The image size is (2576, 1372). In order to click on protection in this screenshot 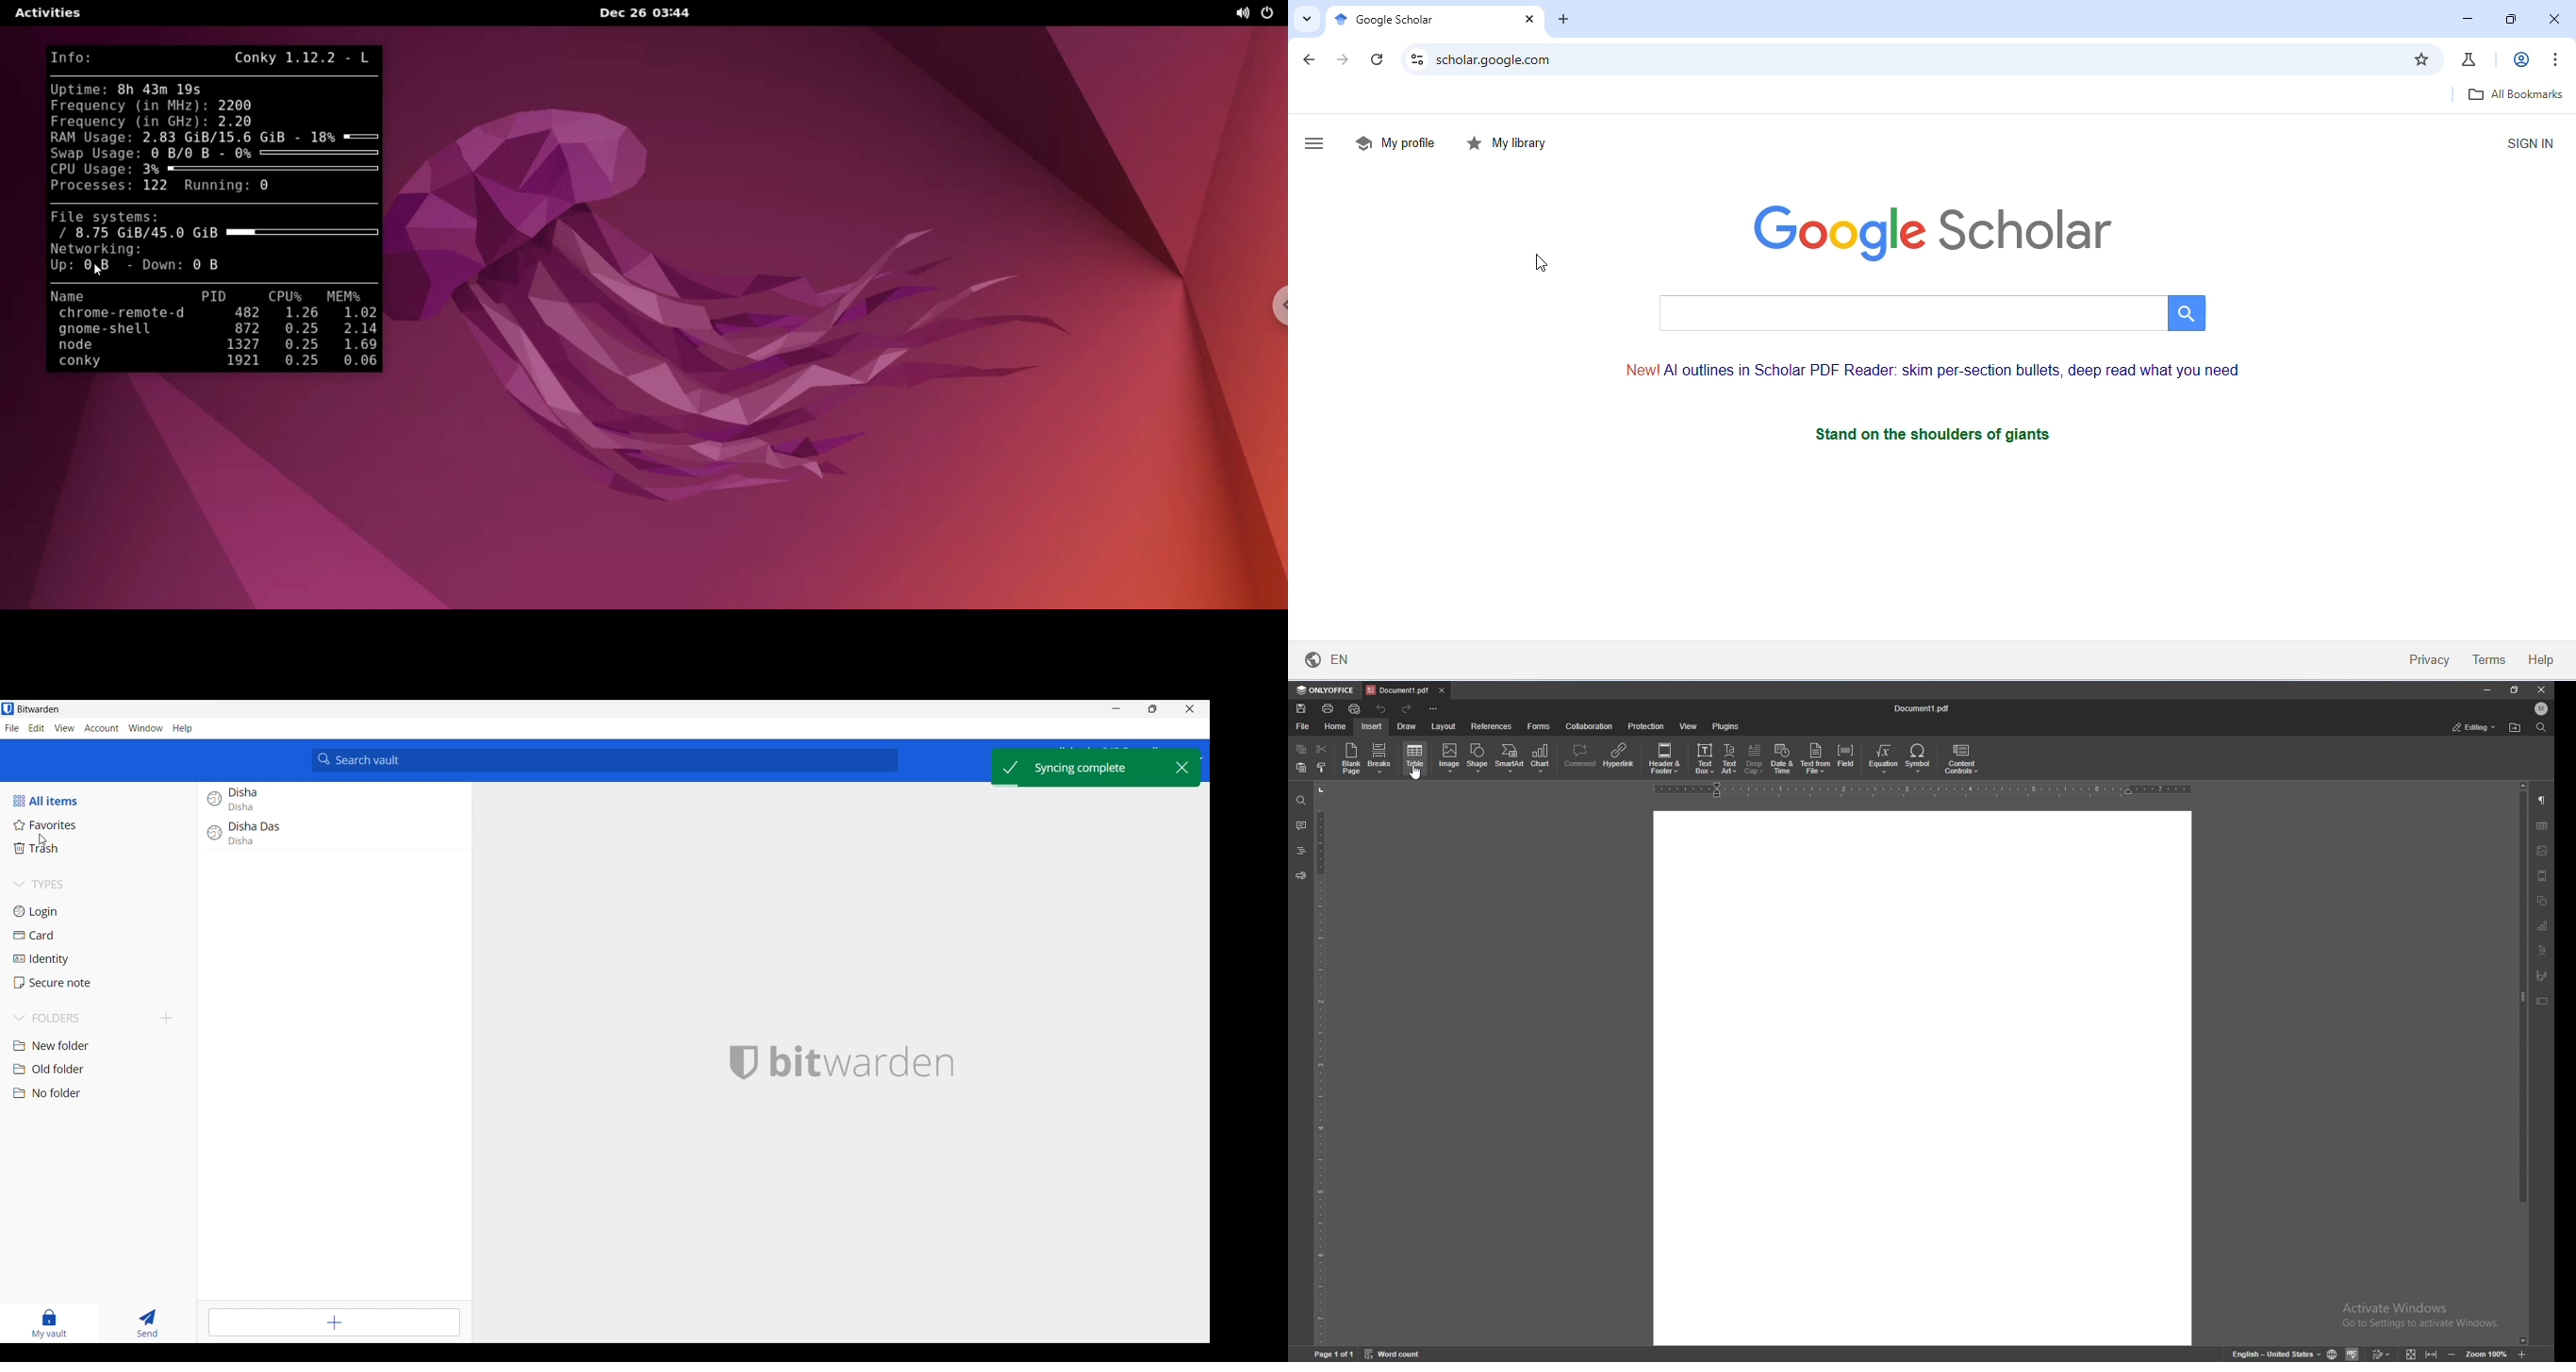, I will do `click(1648, 727)`.